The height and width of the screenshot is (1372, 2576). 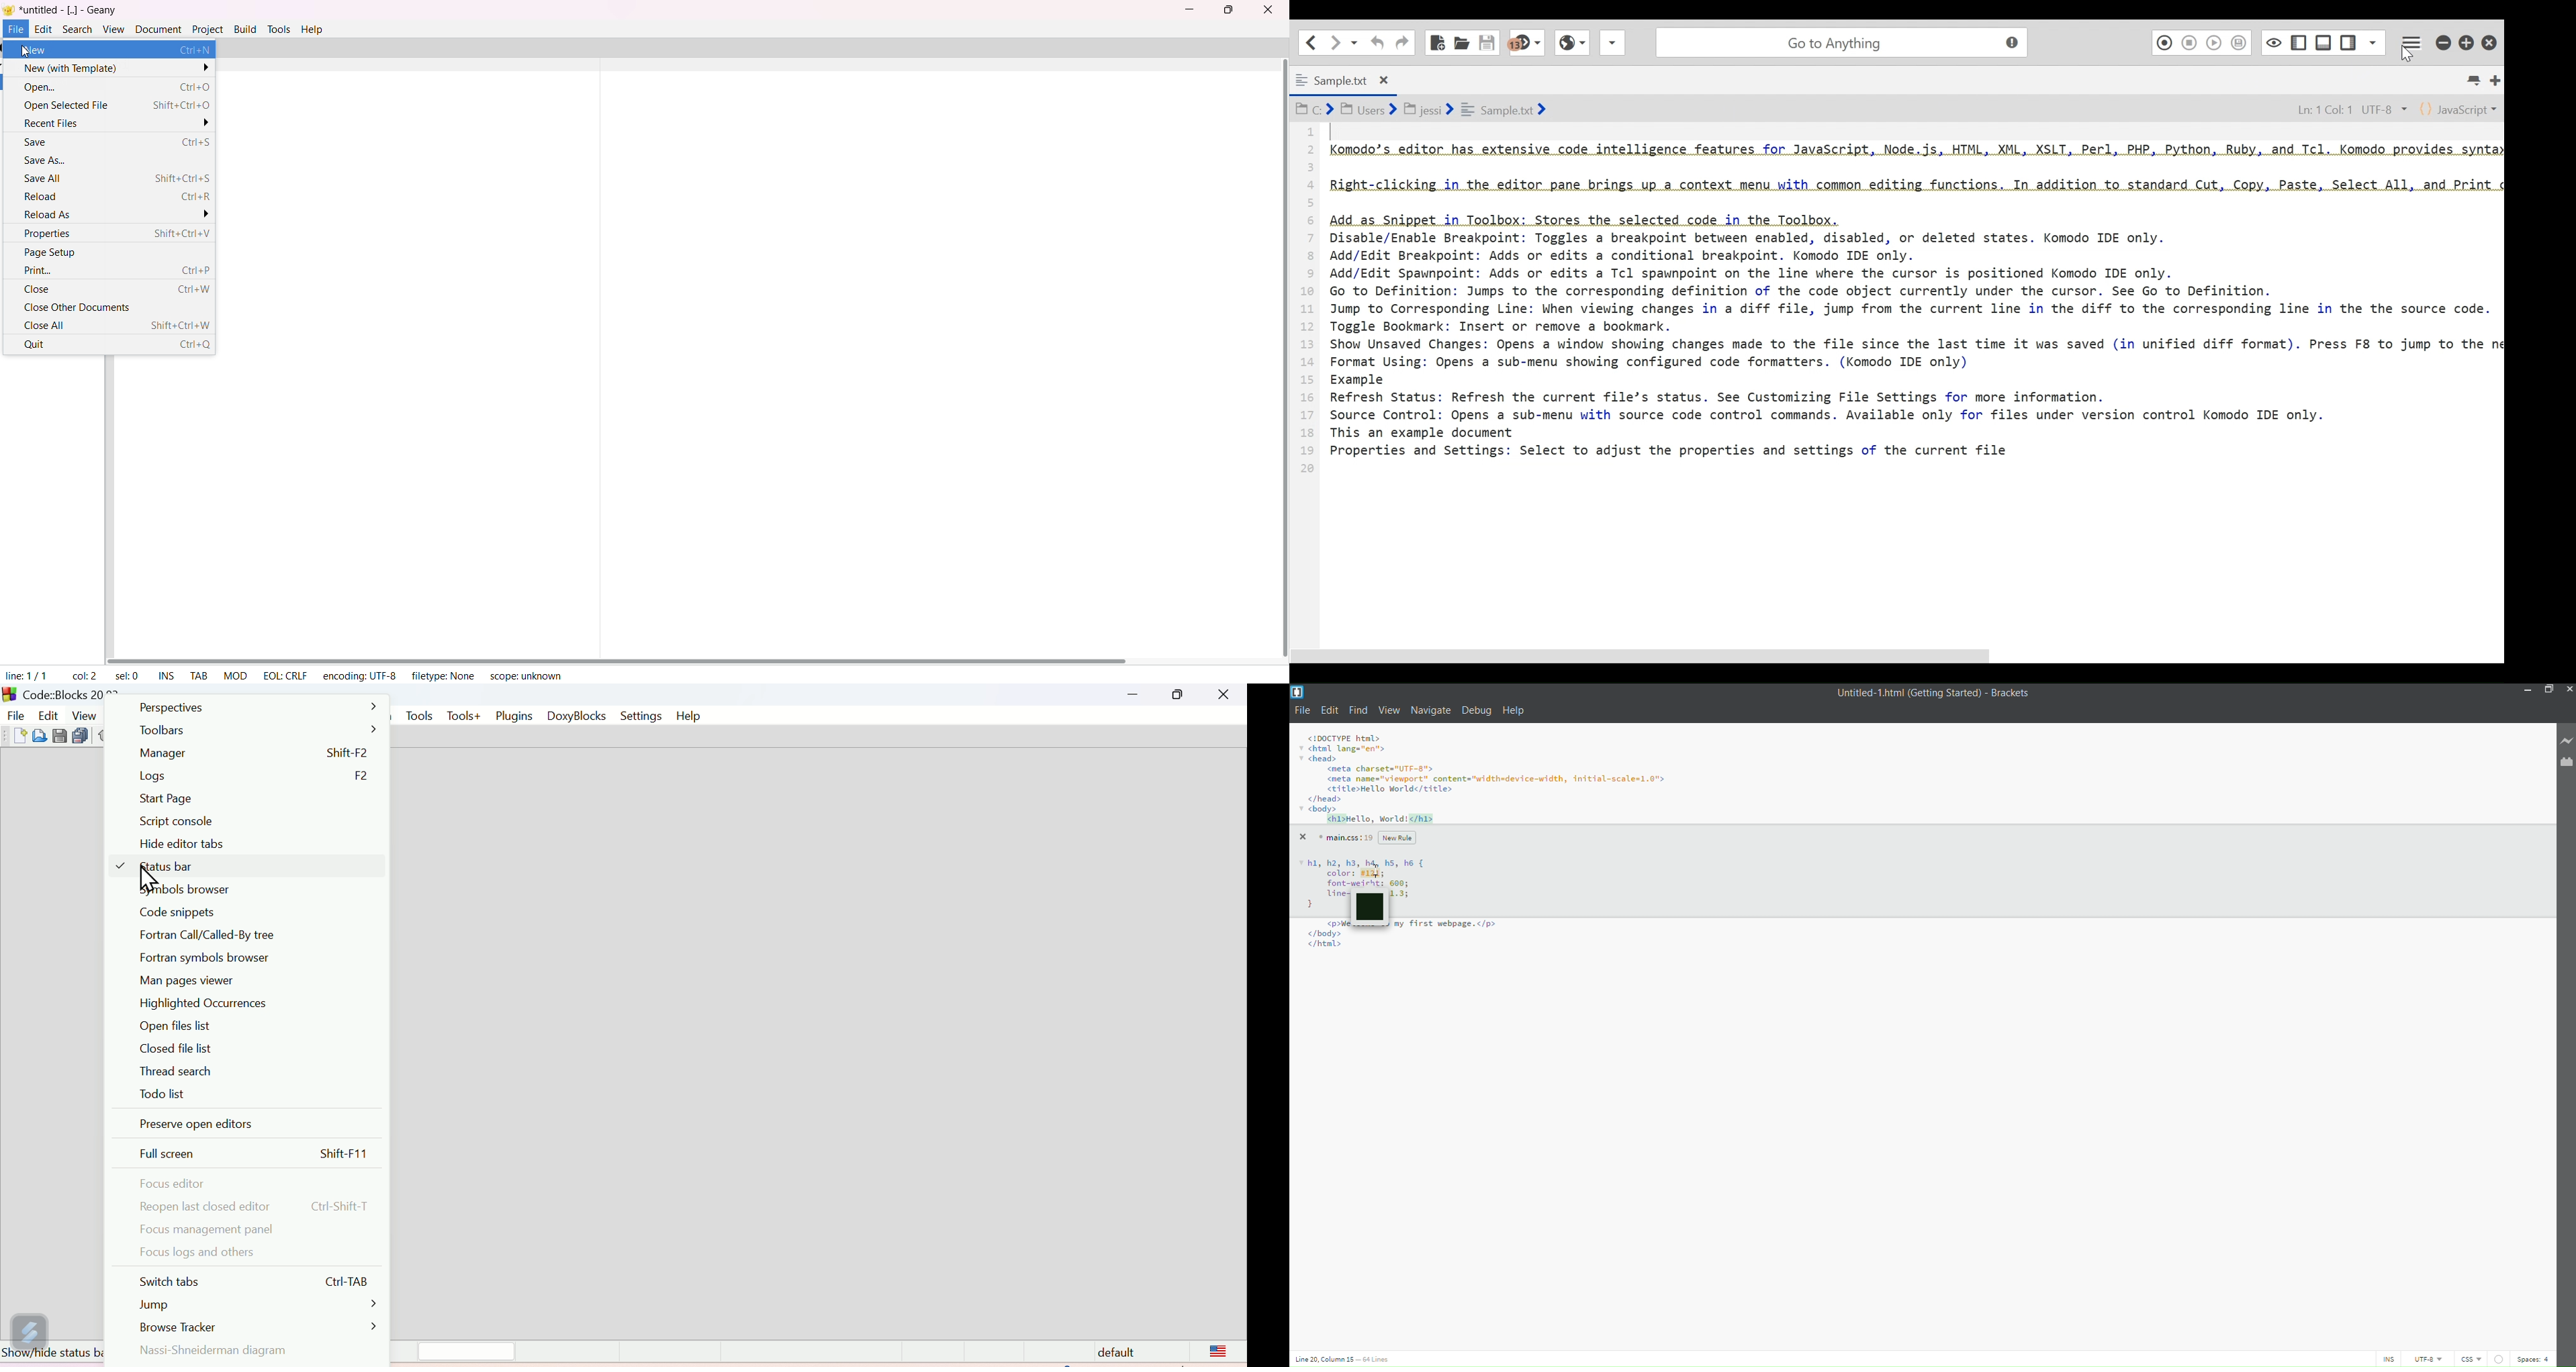 What do you see at coordinates (52, 252) in the screenshot?
I see `page setup` at bounding box center [52, 252].